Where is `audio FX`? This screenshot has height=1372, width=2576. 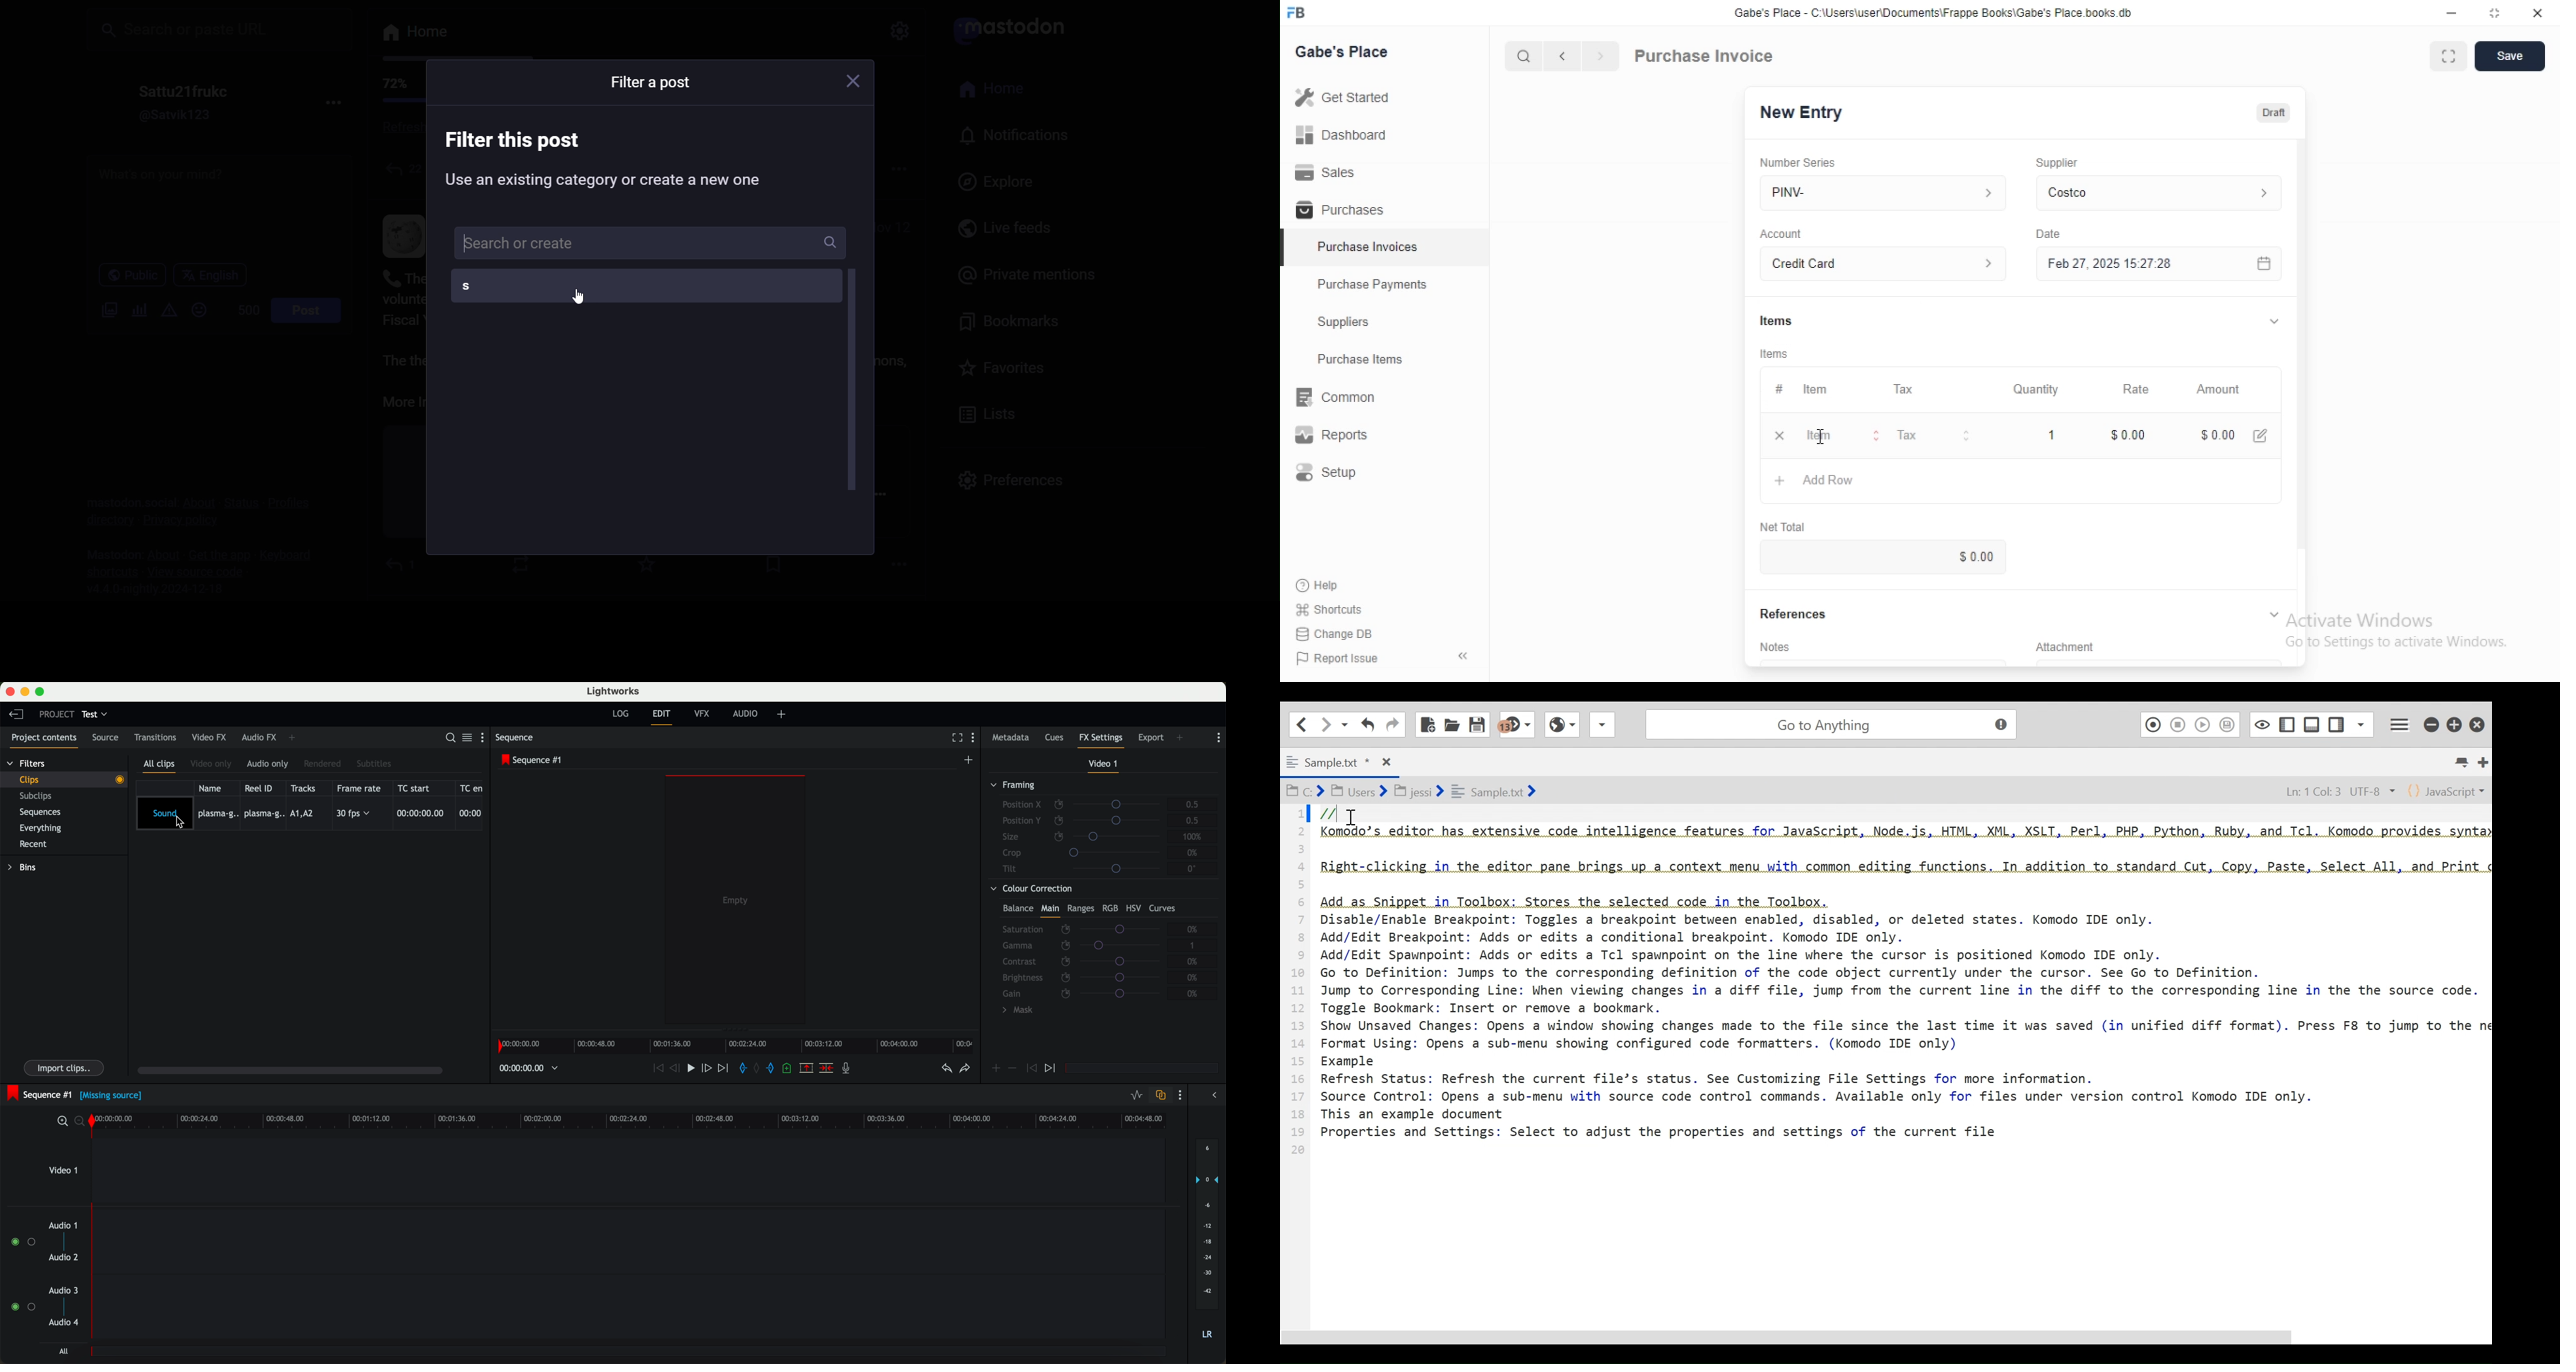 audio FX is located at coordinates (258, 738).